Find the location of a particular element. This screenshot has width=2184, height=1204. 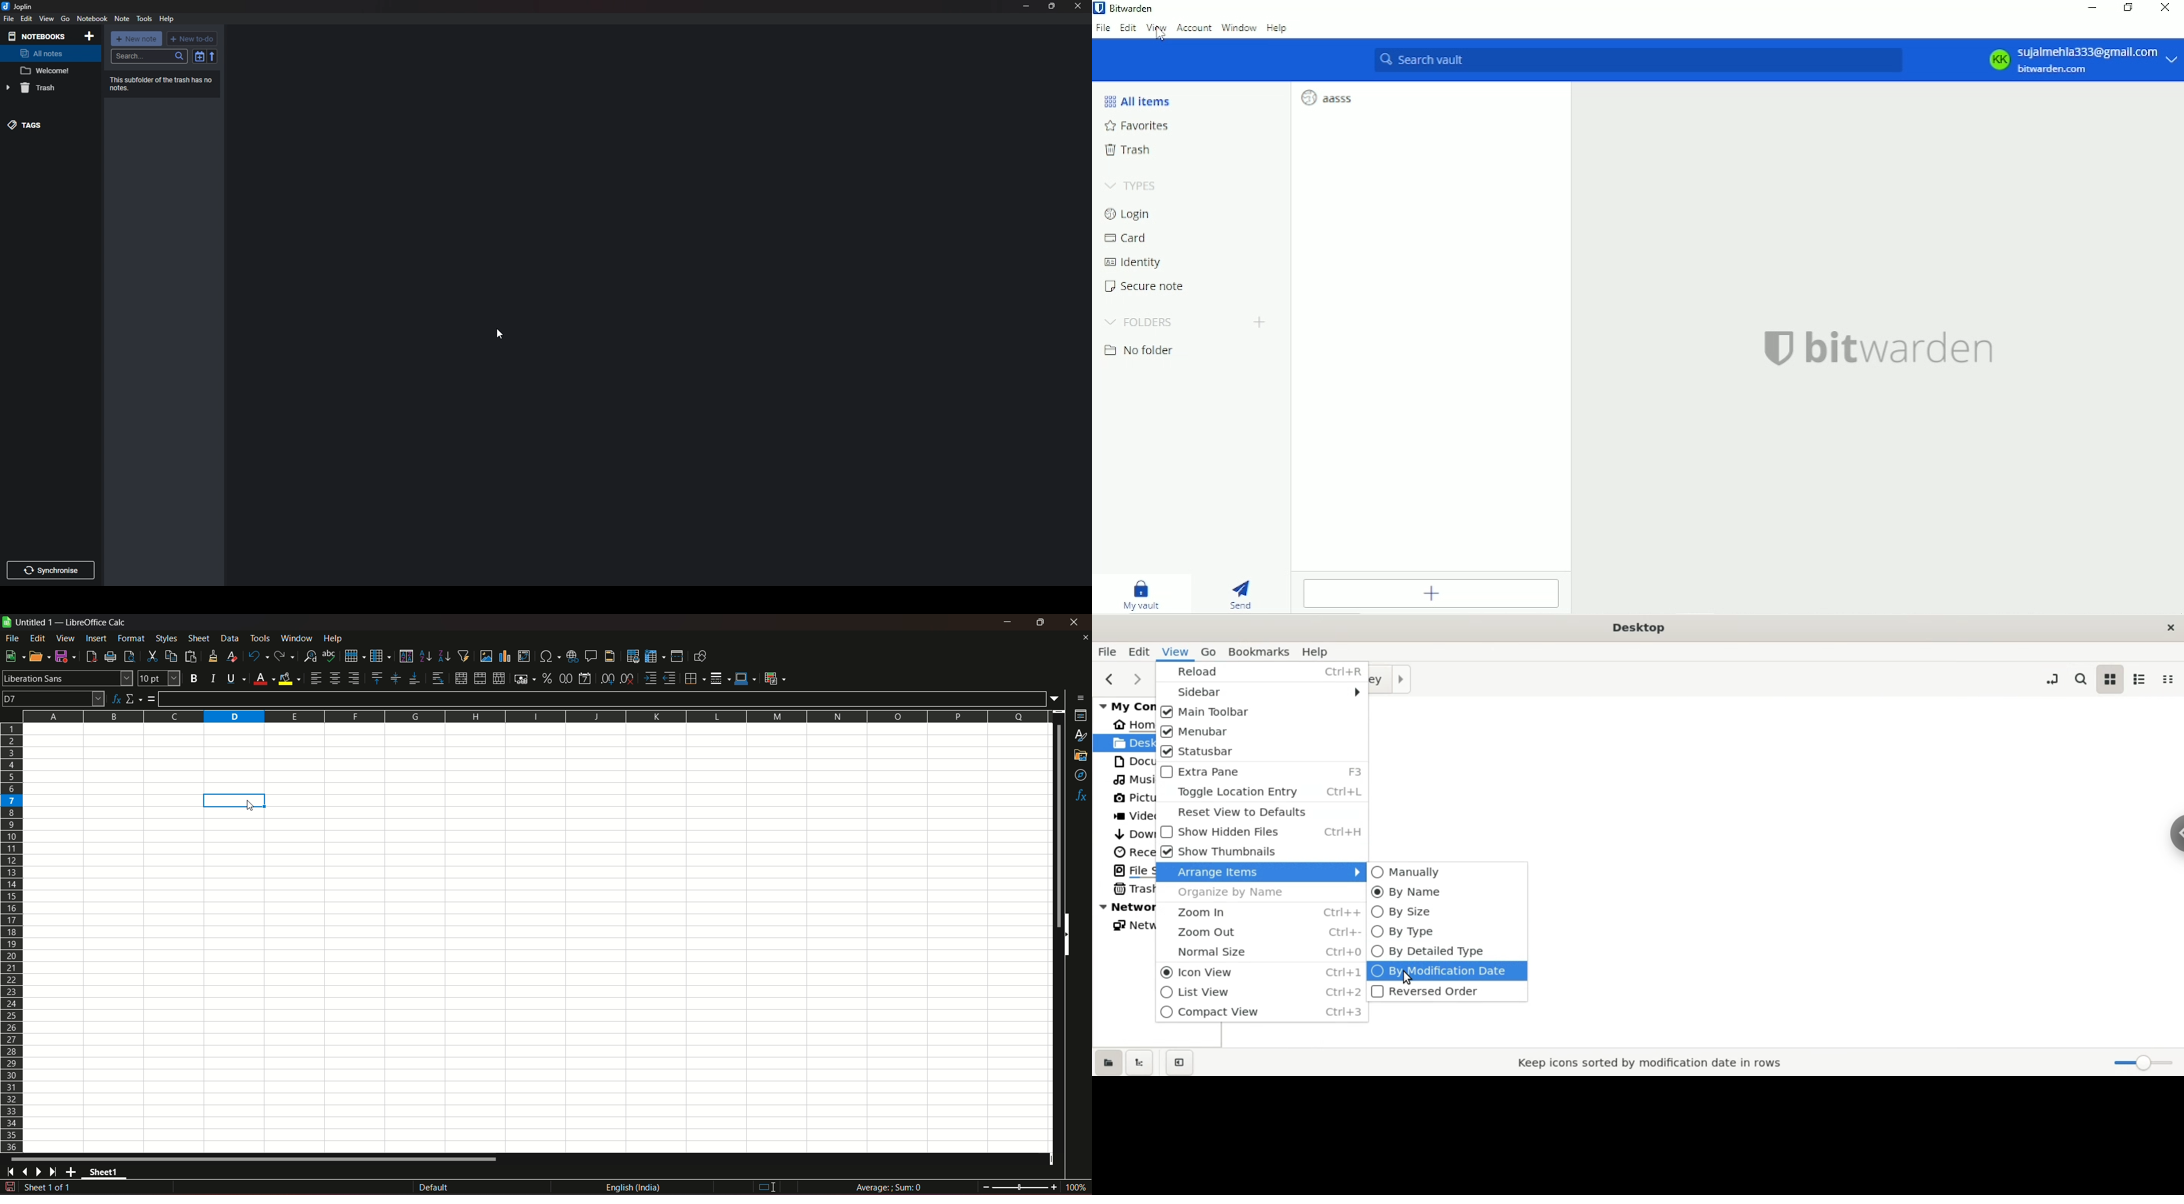

font name is located at coordinates (67, 678).